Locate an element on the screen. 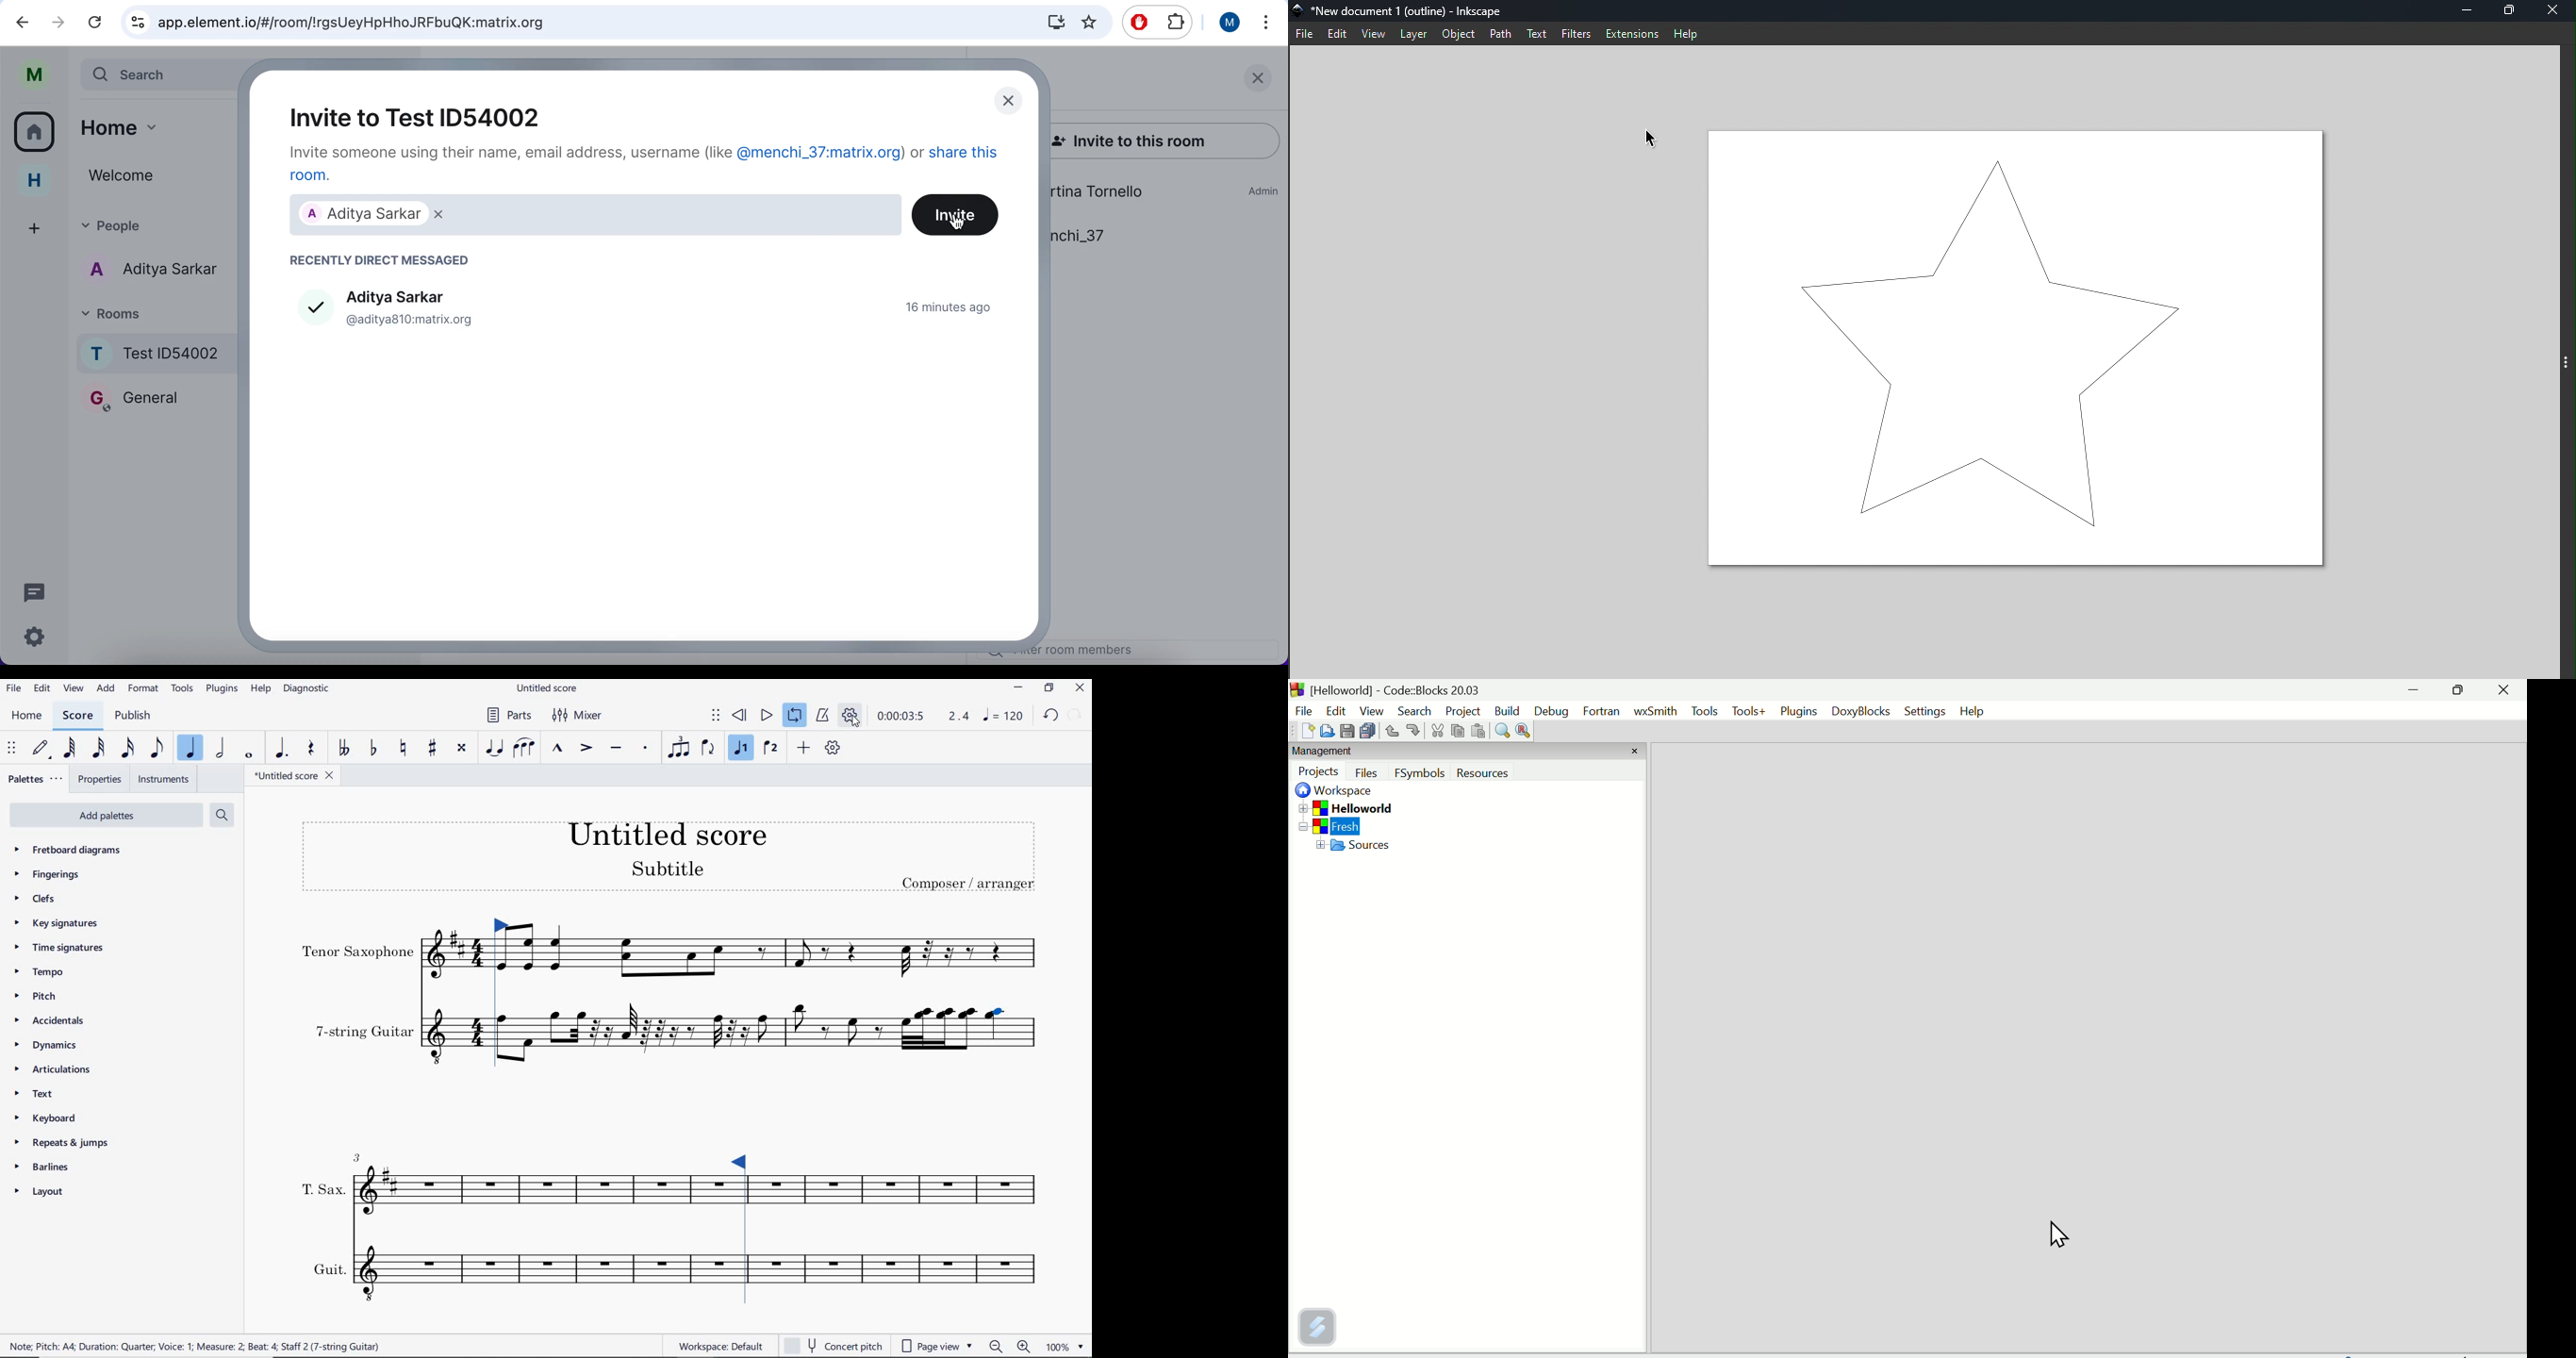  VIEW is located at coordinates (73, 689).